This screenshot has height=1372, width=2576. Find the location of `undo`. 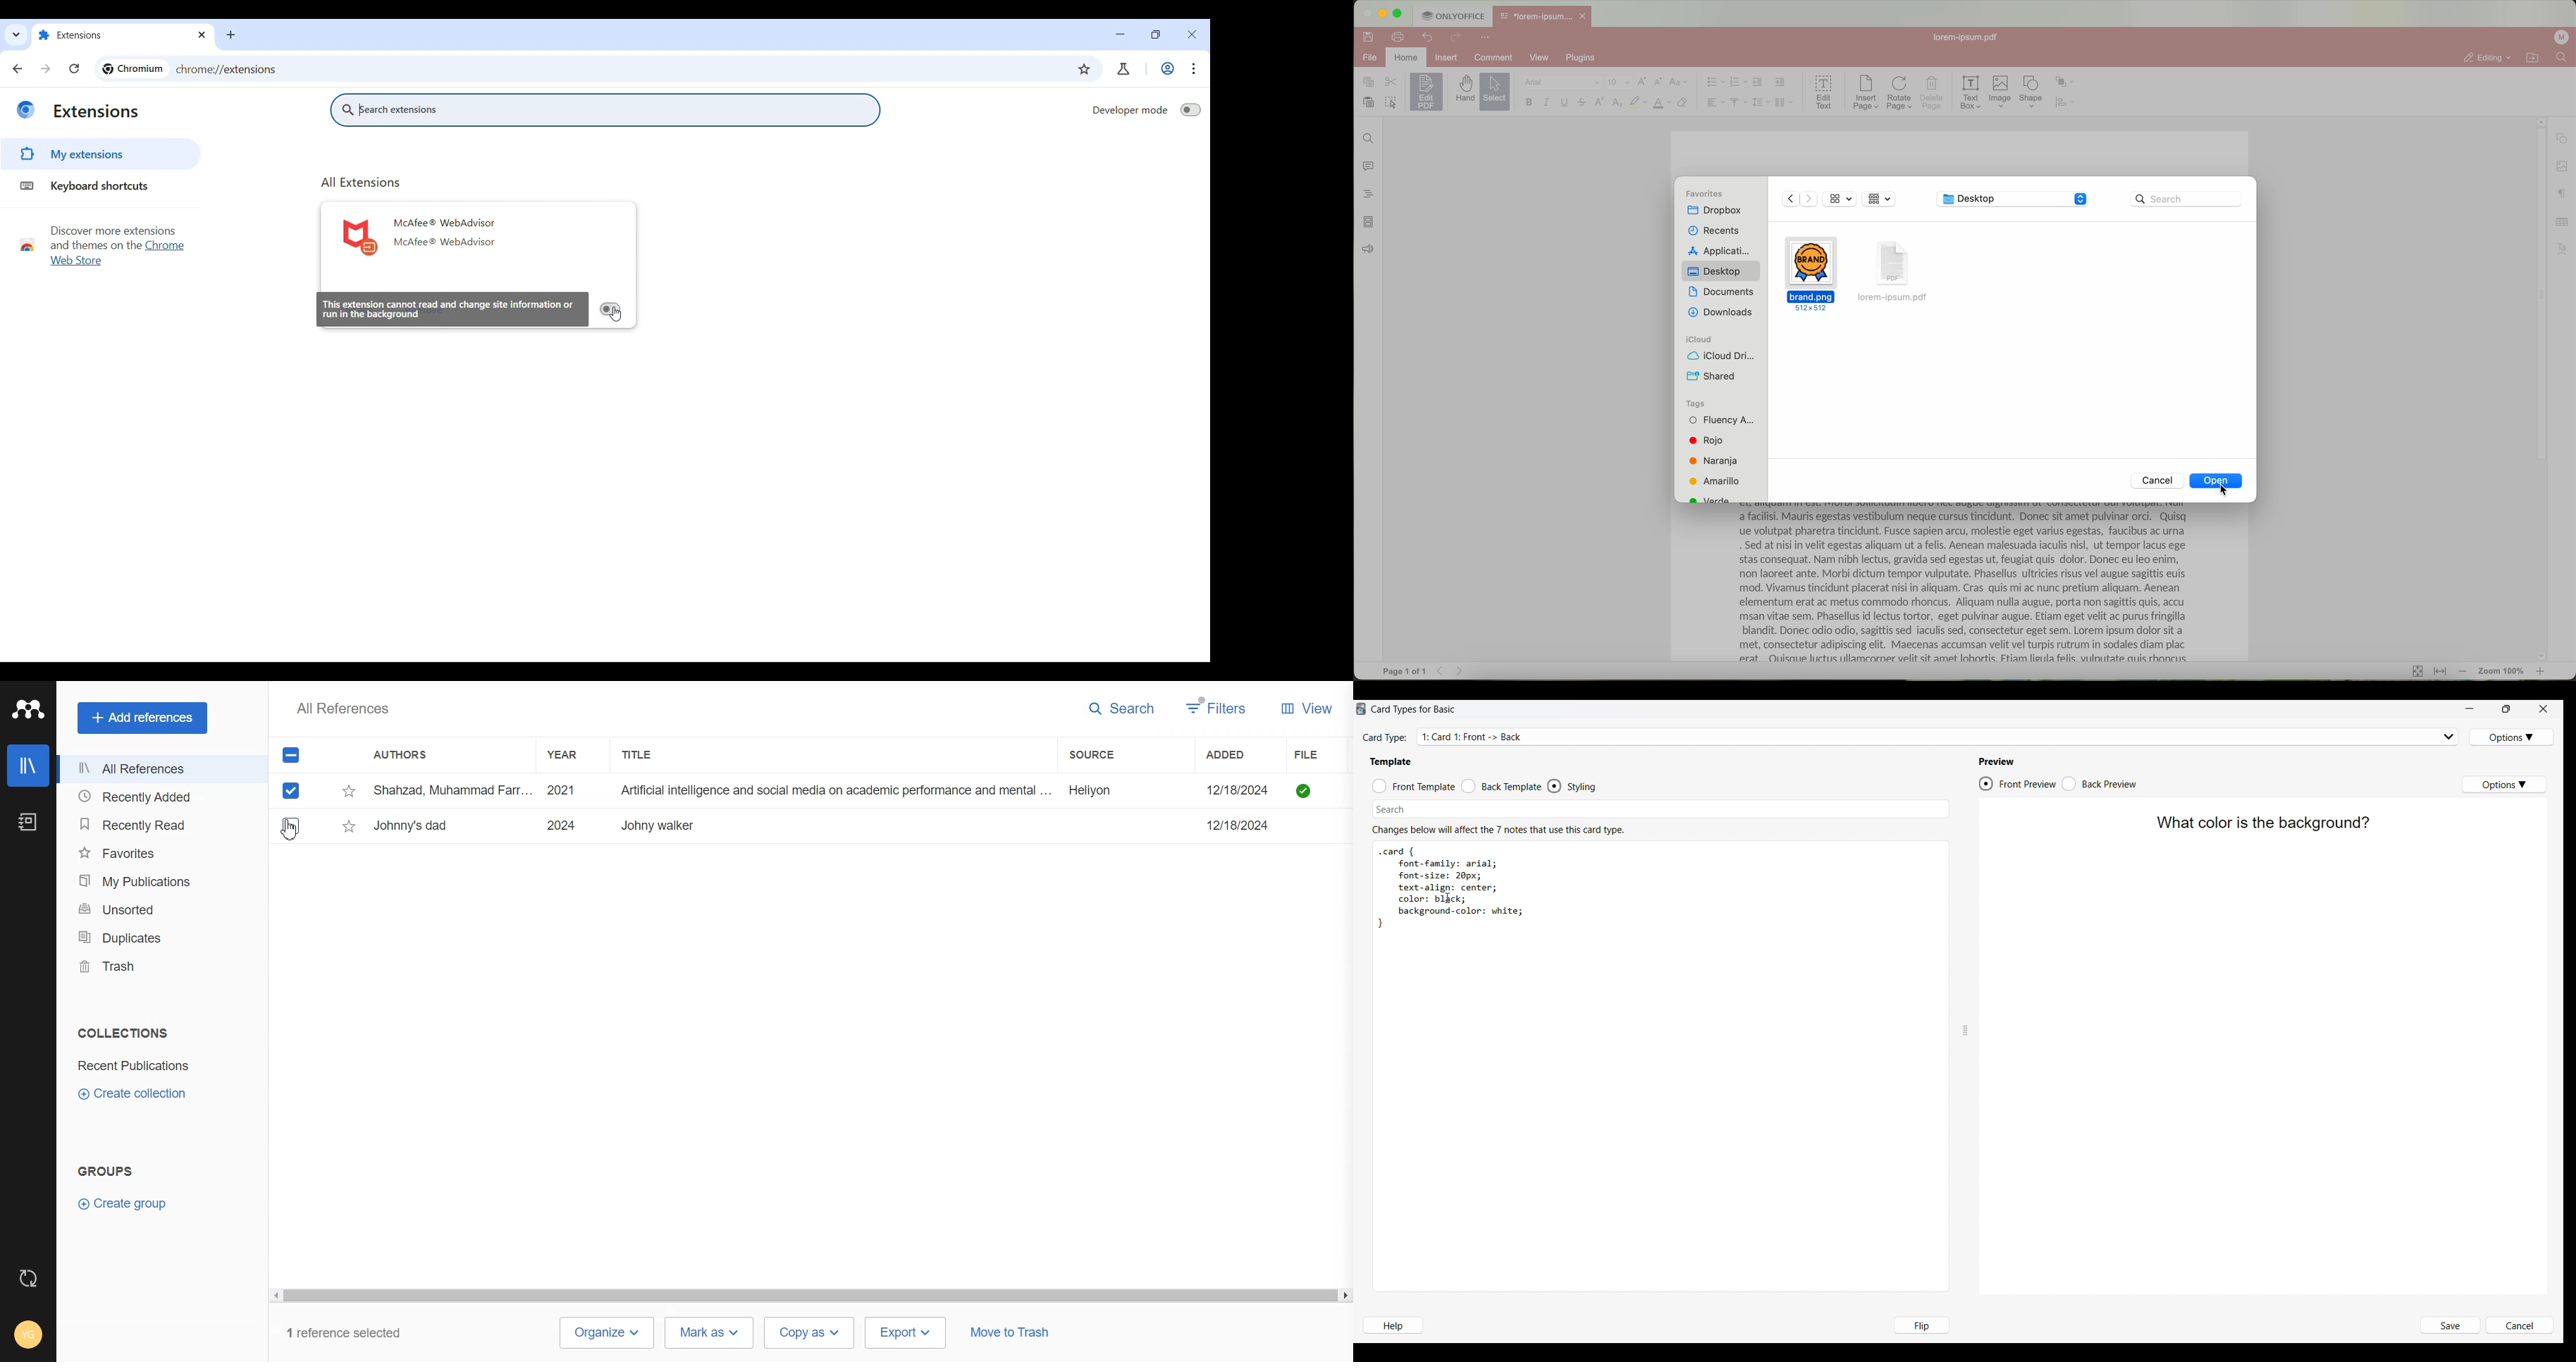

undo is located at coordinates (1429, 37).